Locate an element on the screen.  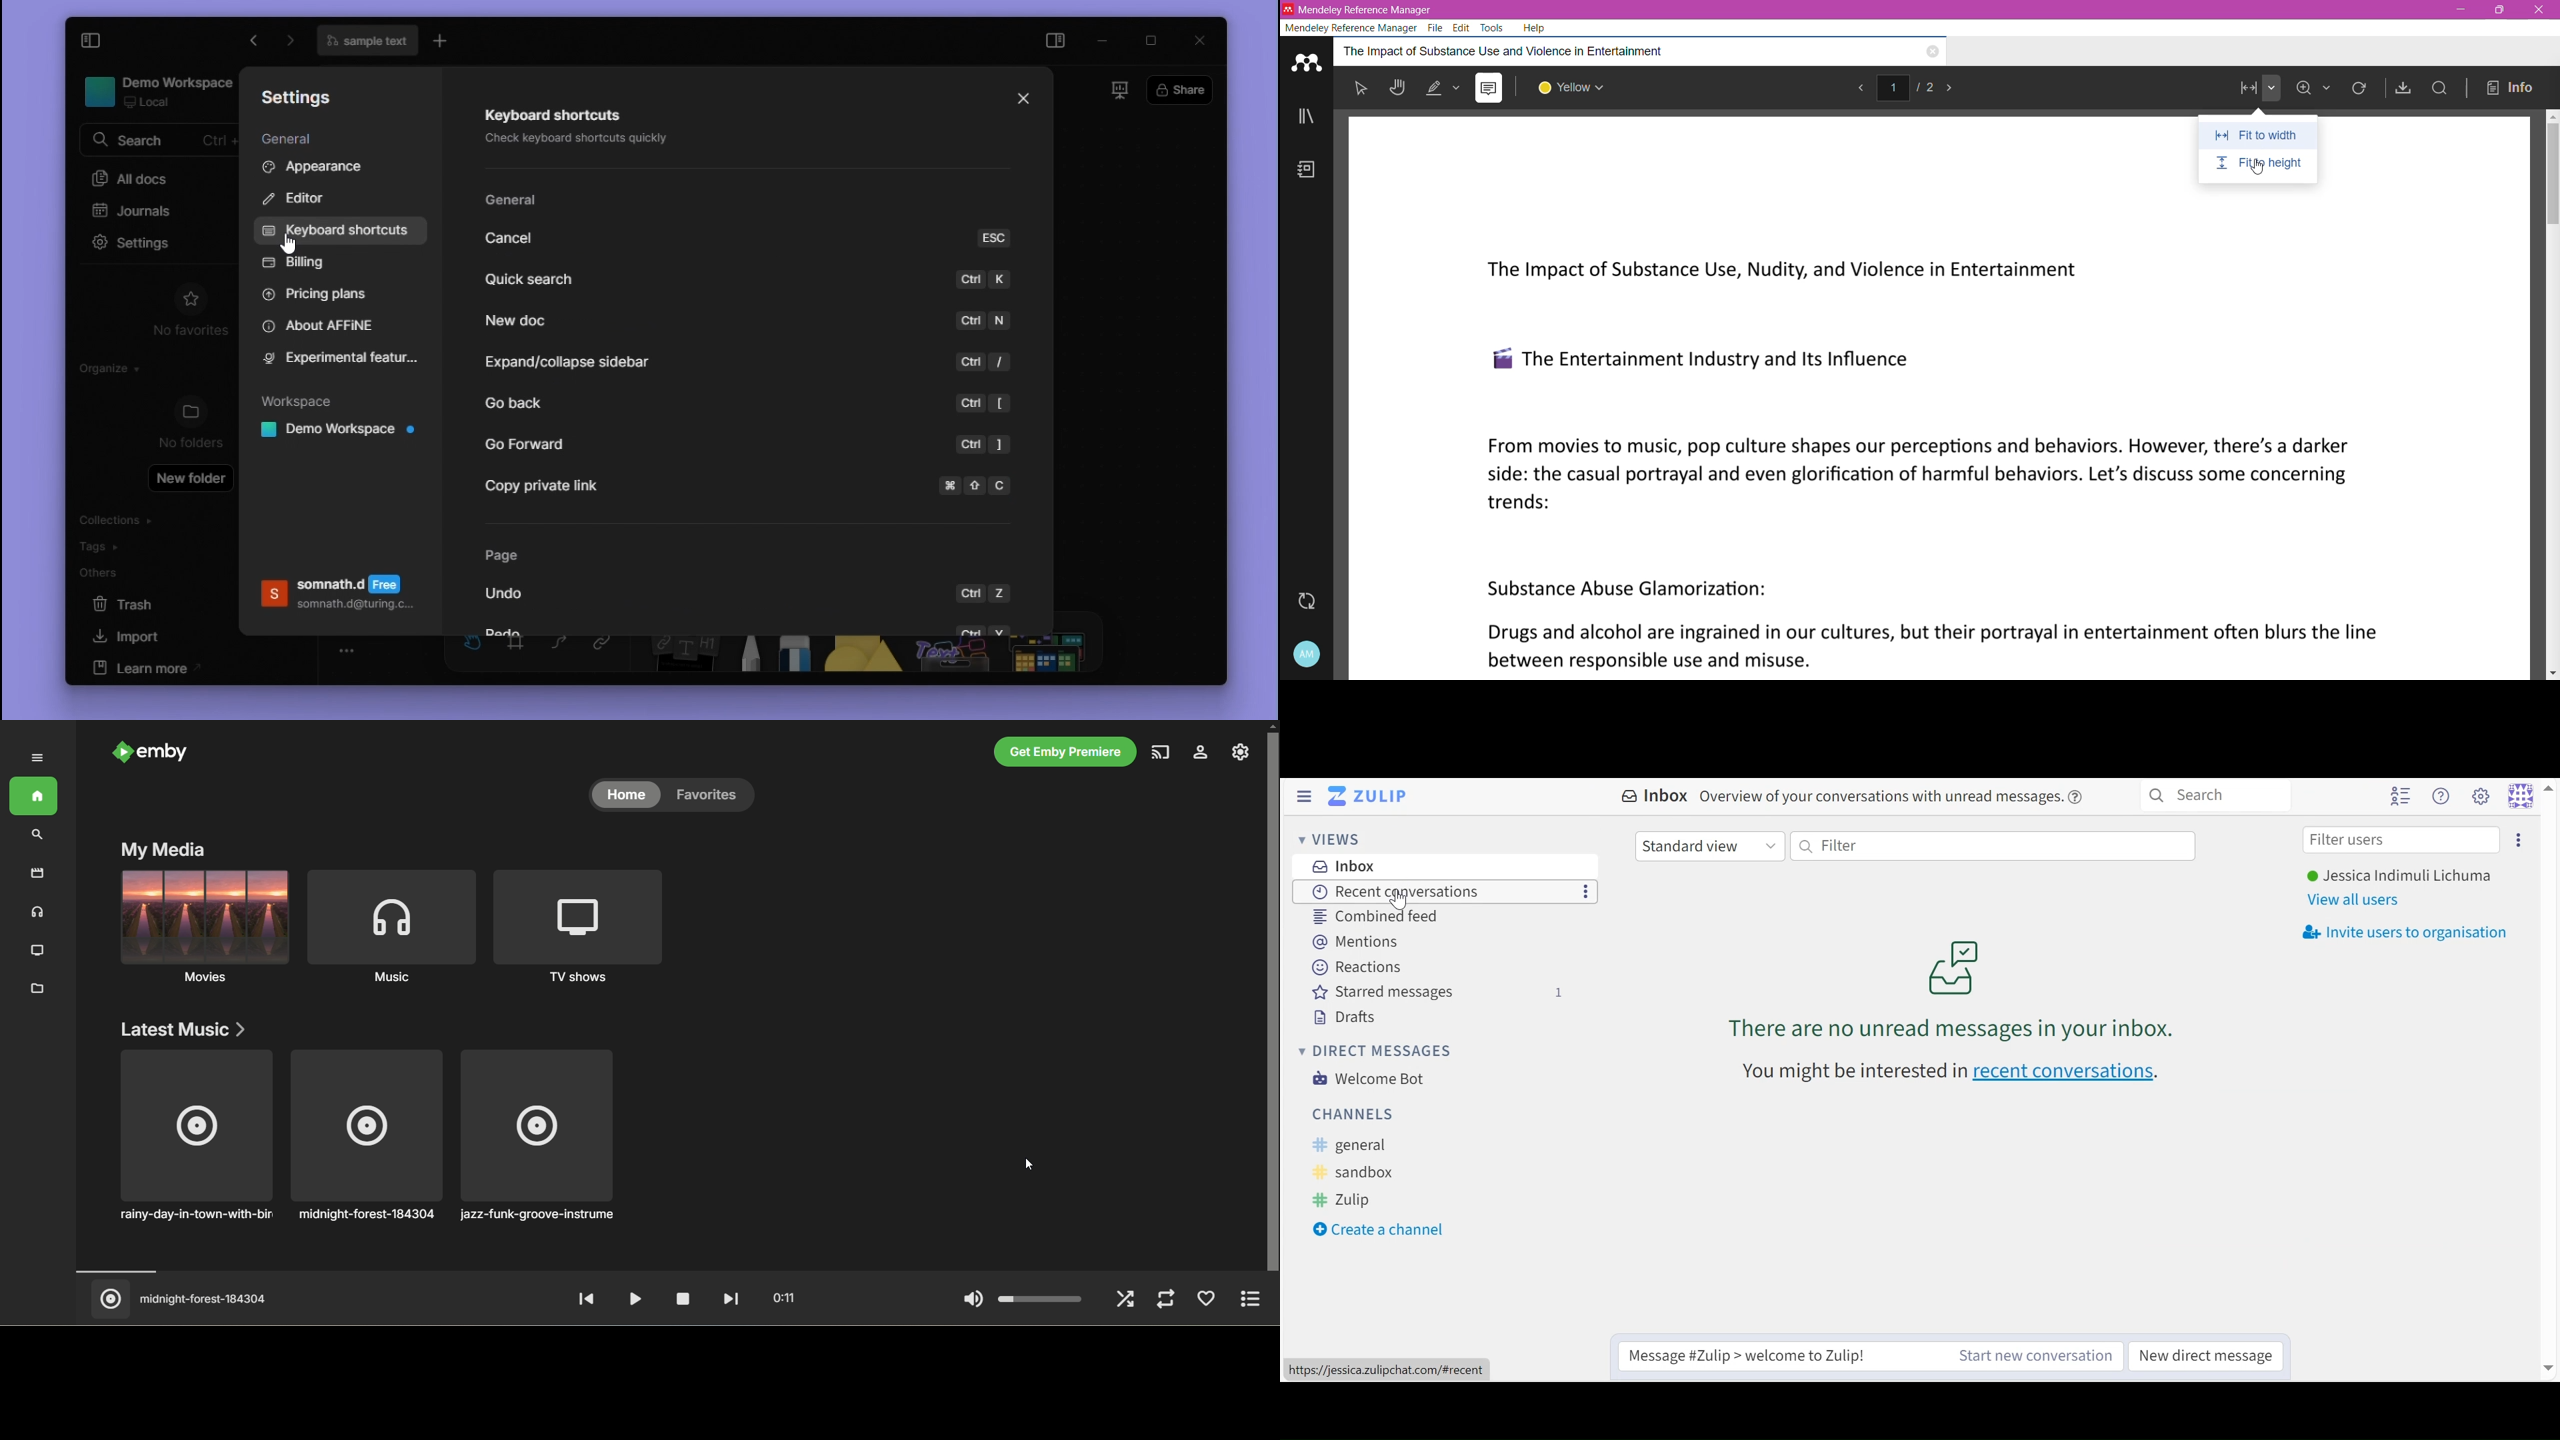
Settings menu is located at coordinates (2483, 795).